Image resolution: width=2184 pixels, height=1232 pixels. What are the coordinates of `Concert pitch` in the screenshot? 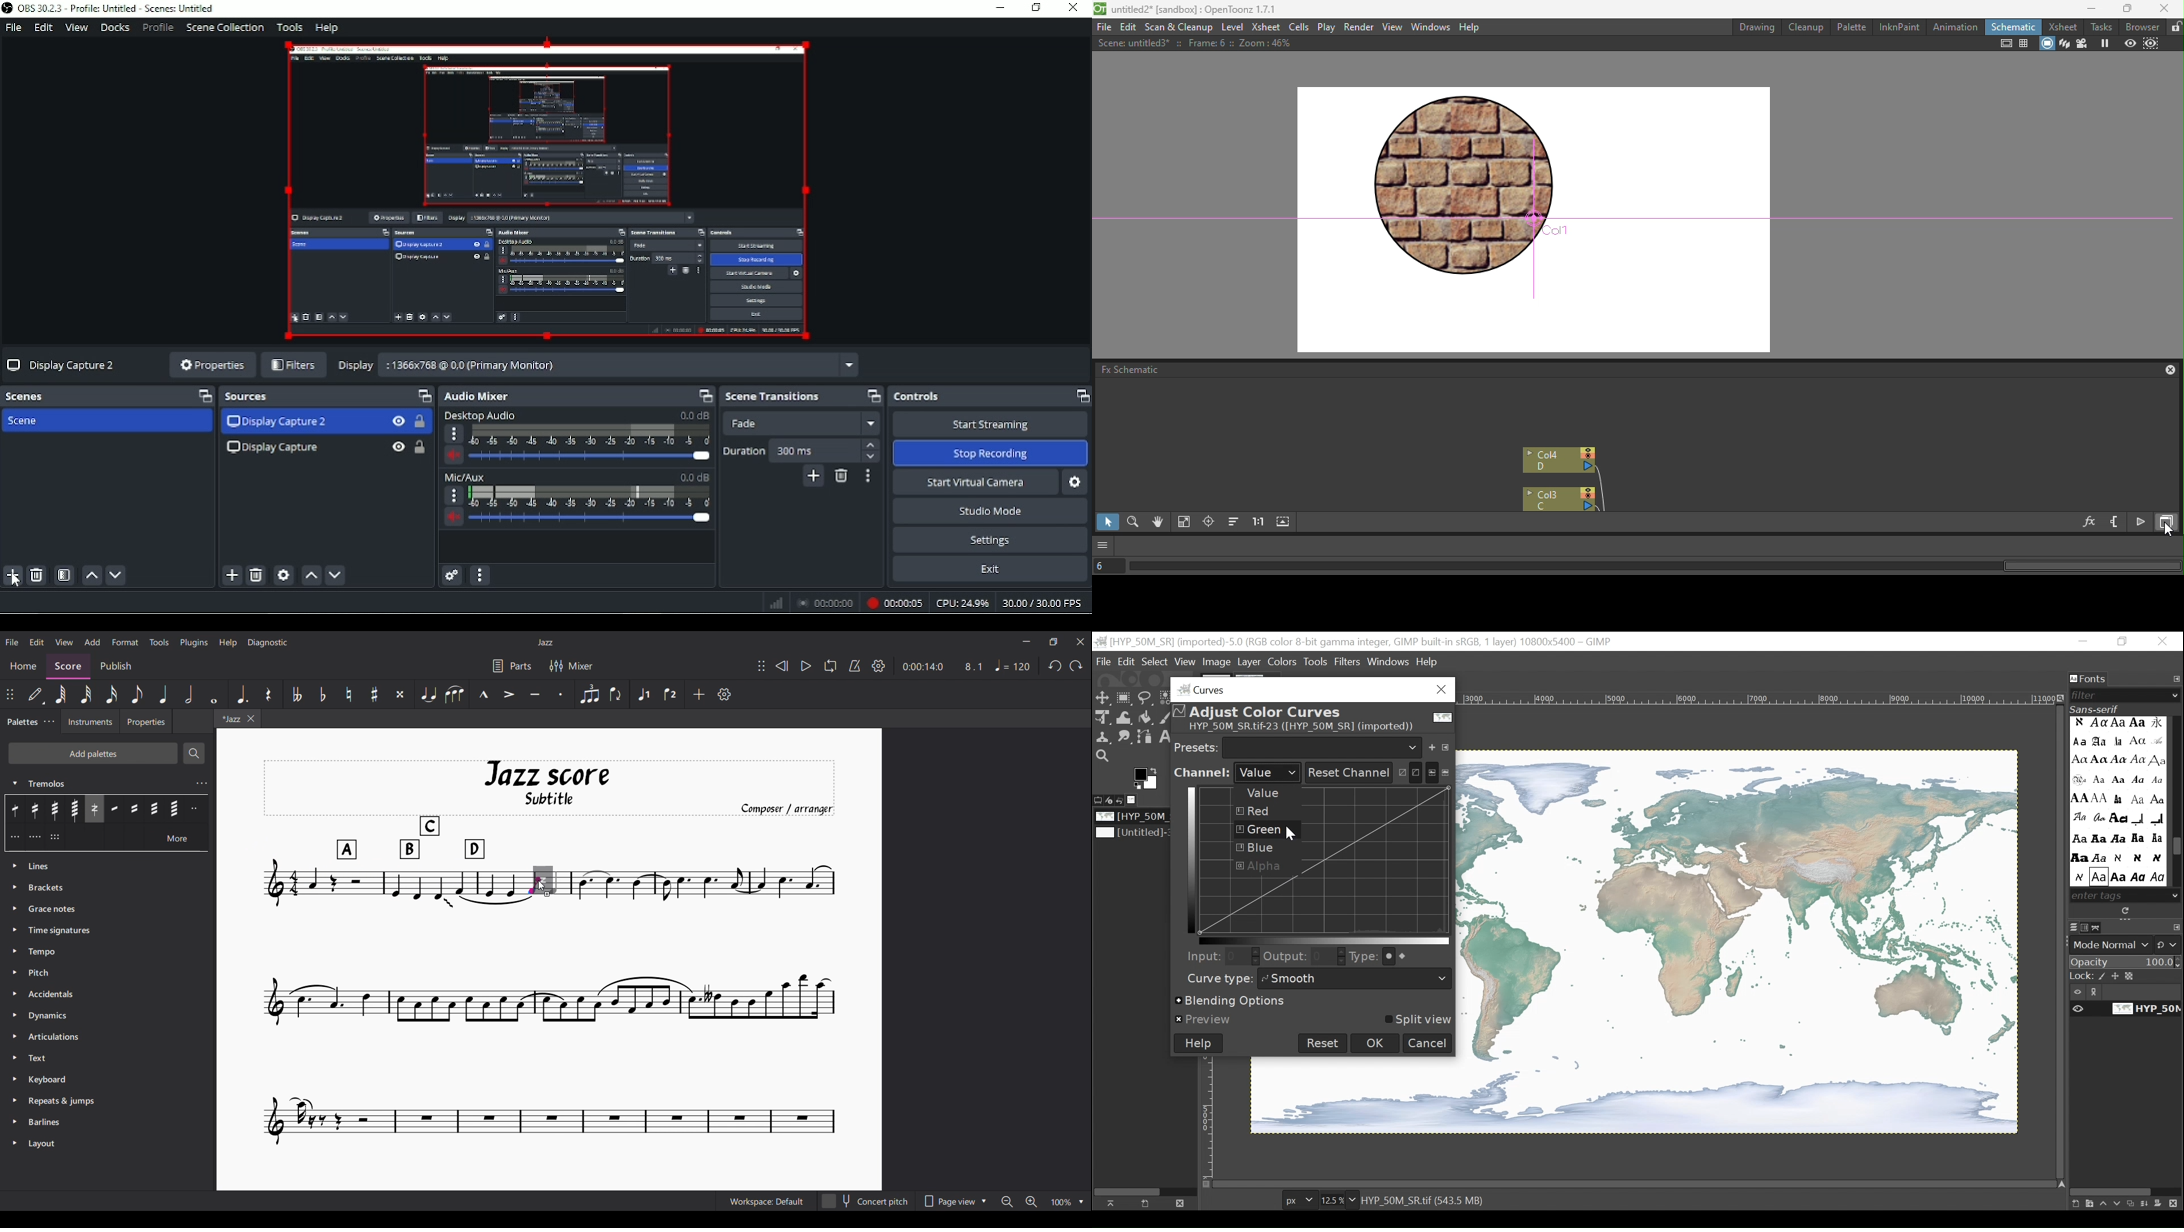 It's located at (865, 1201).